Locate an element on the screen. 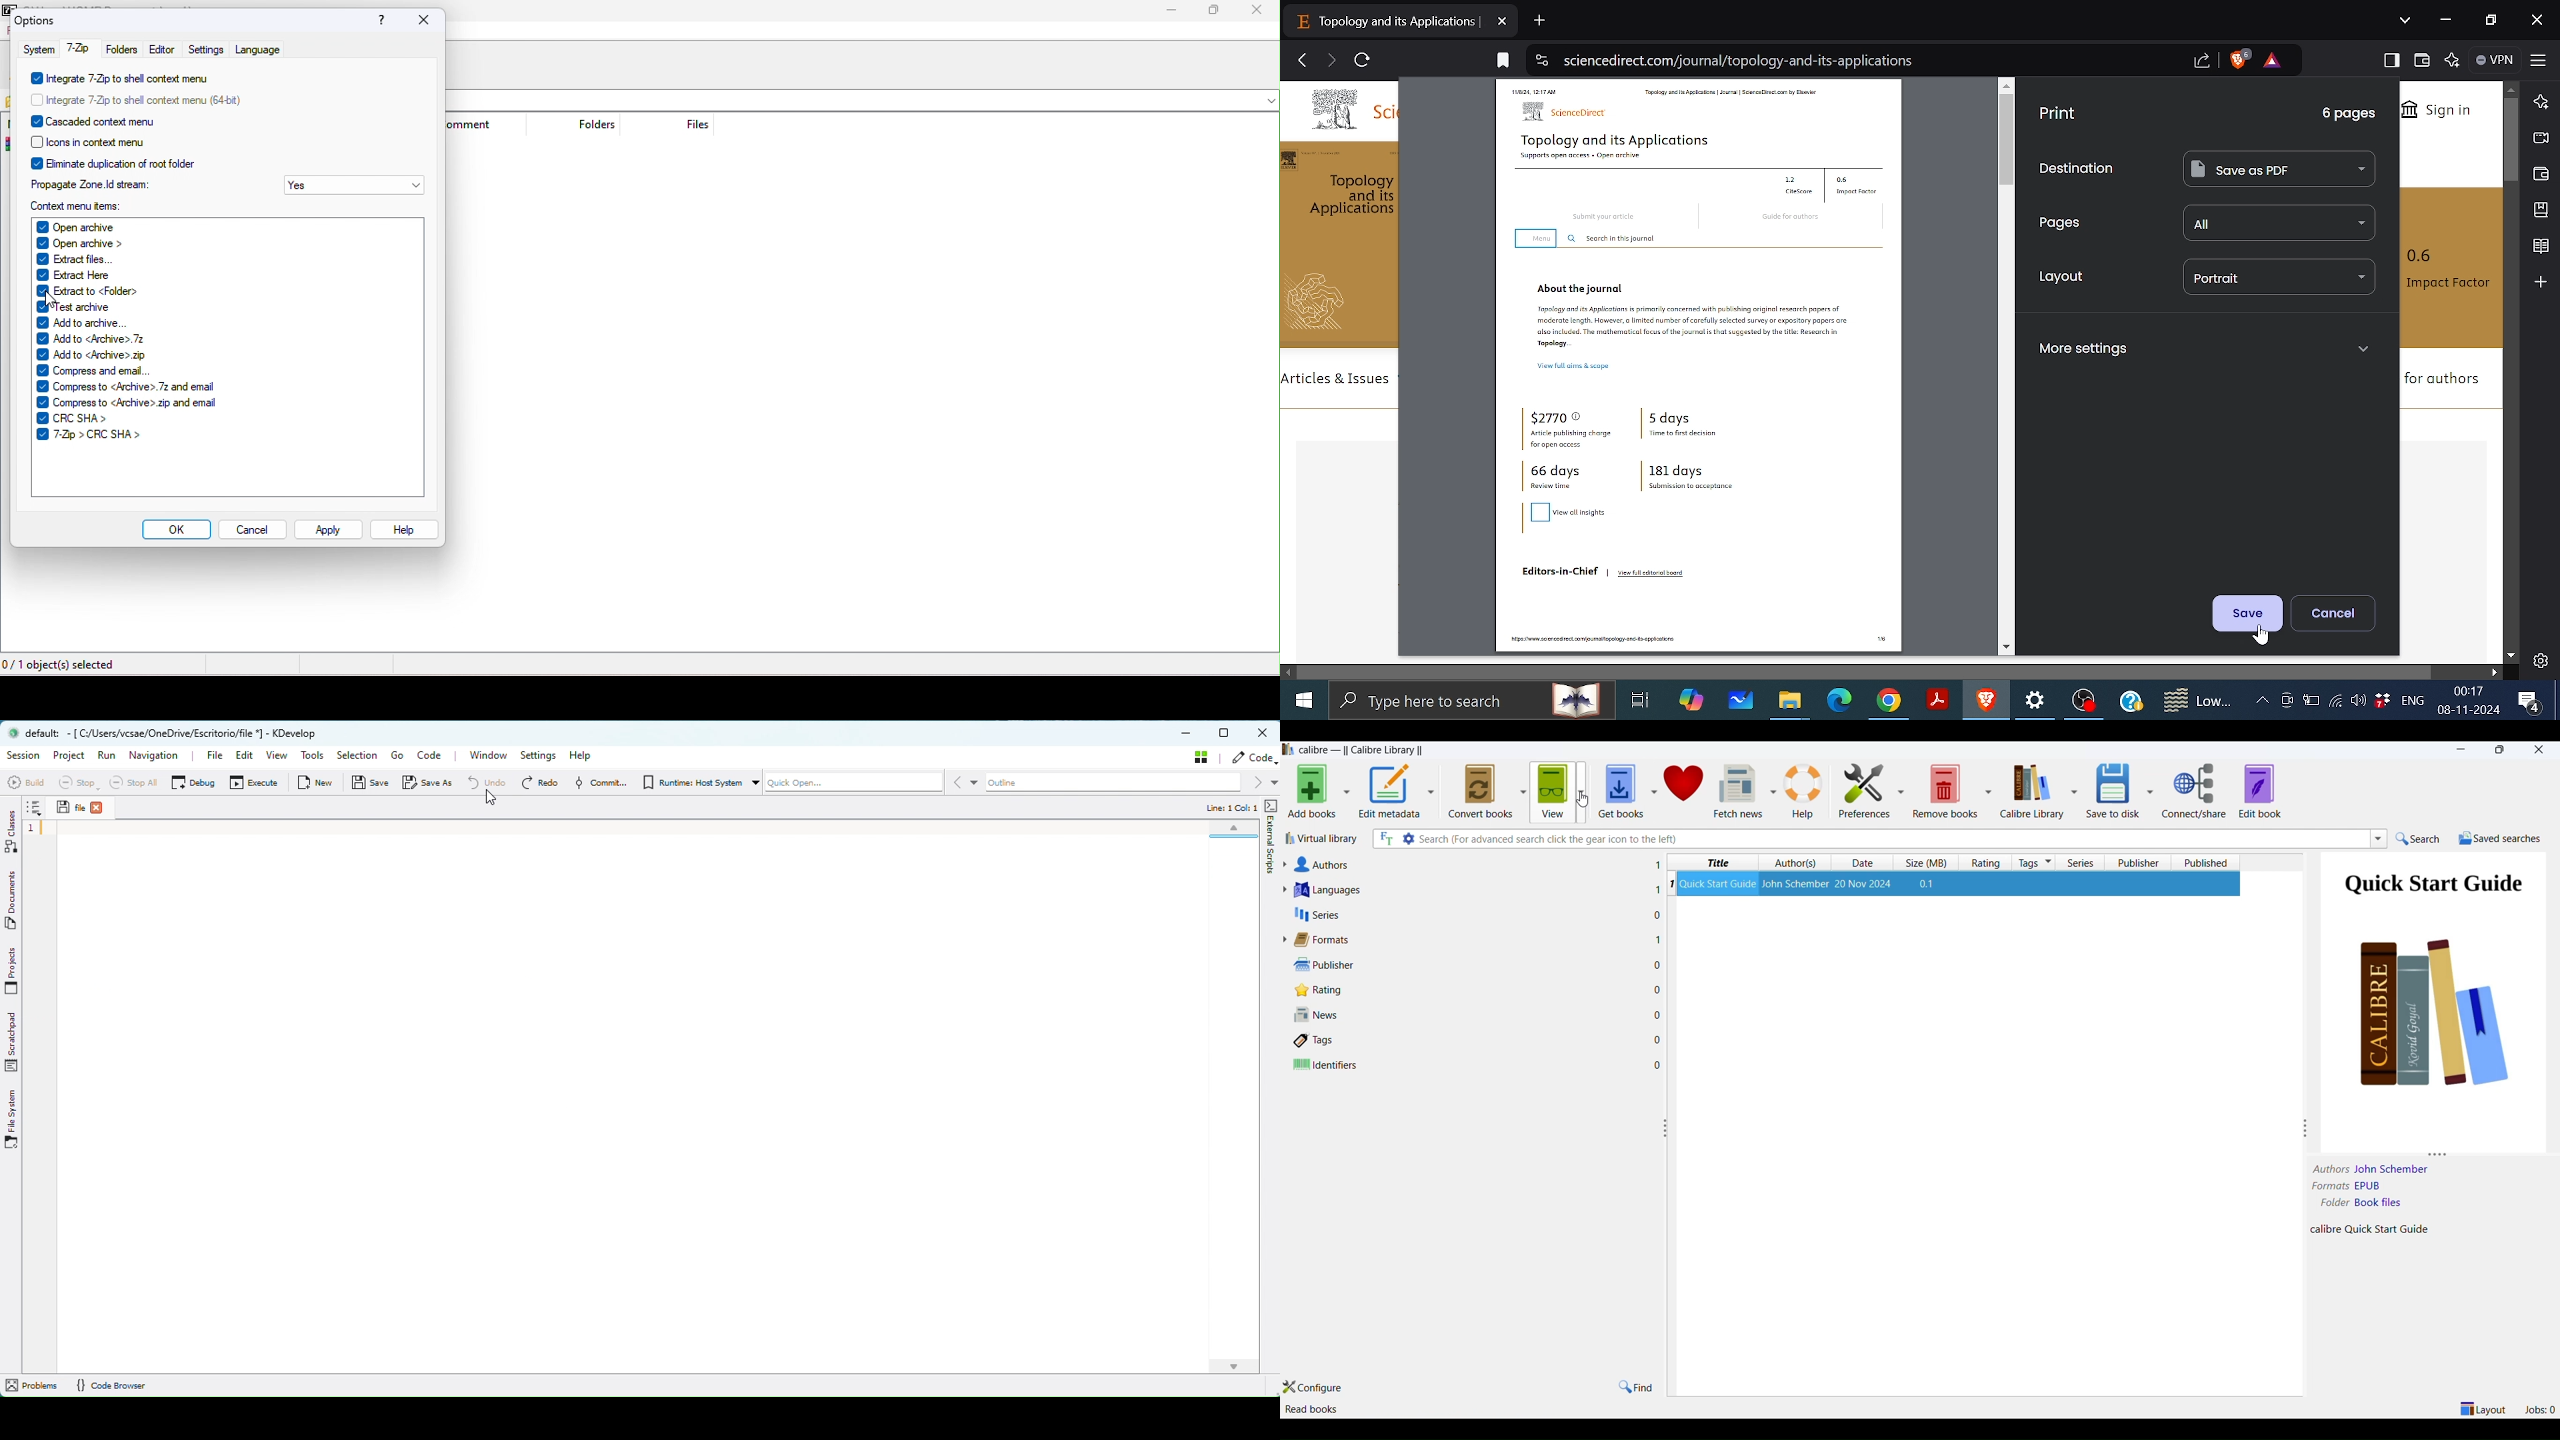 The height and width of the screenshot is (1456, 2576). connect/share is located at coordinates (2197, 792).